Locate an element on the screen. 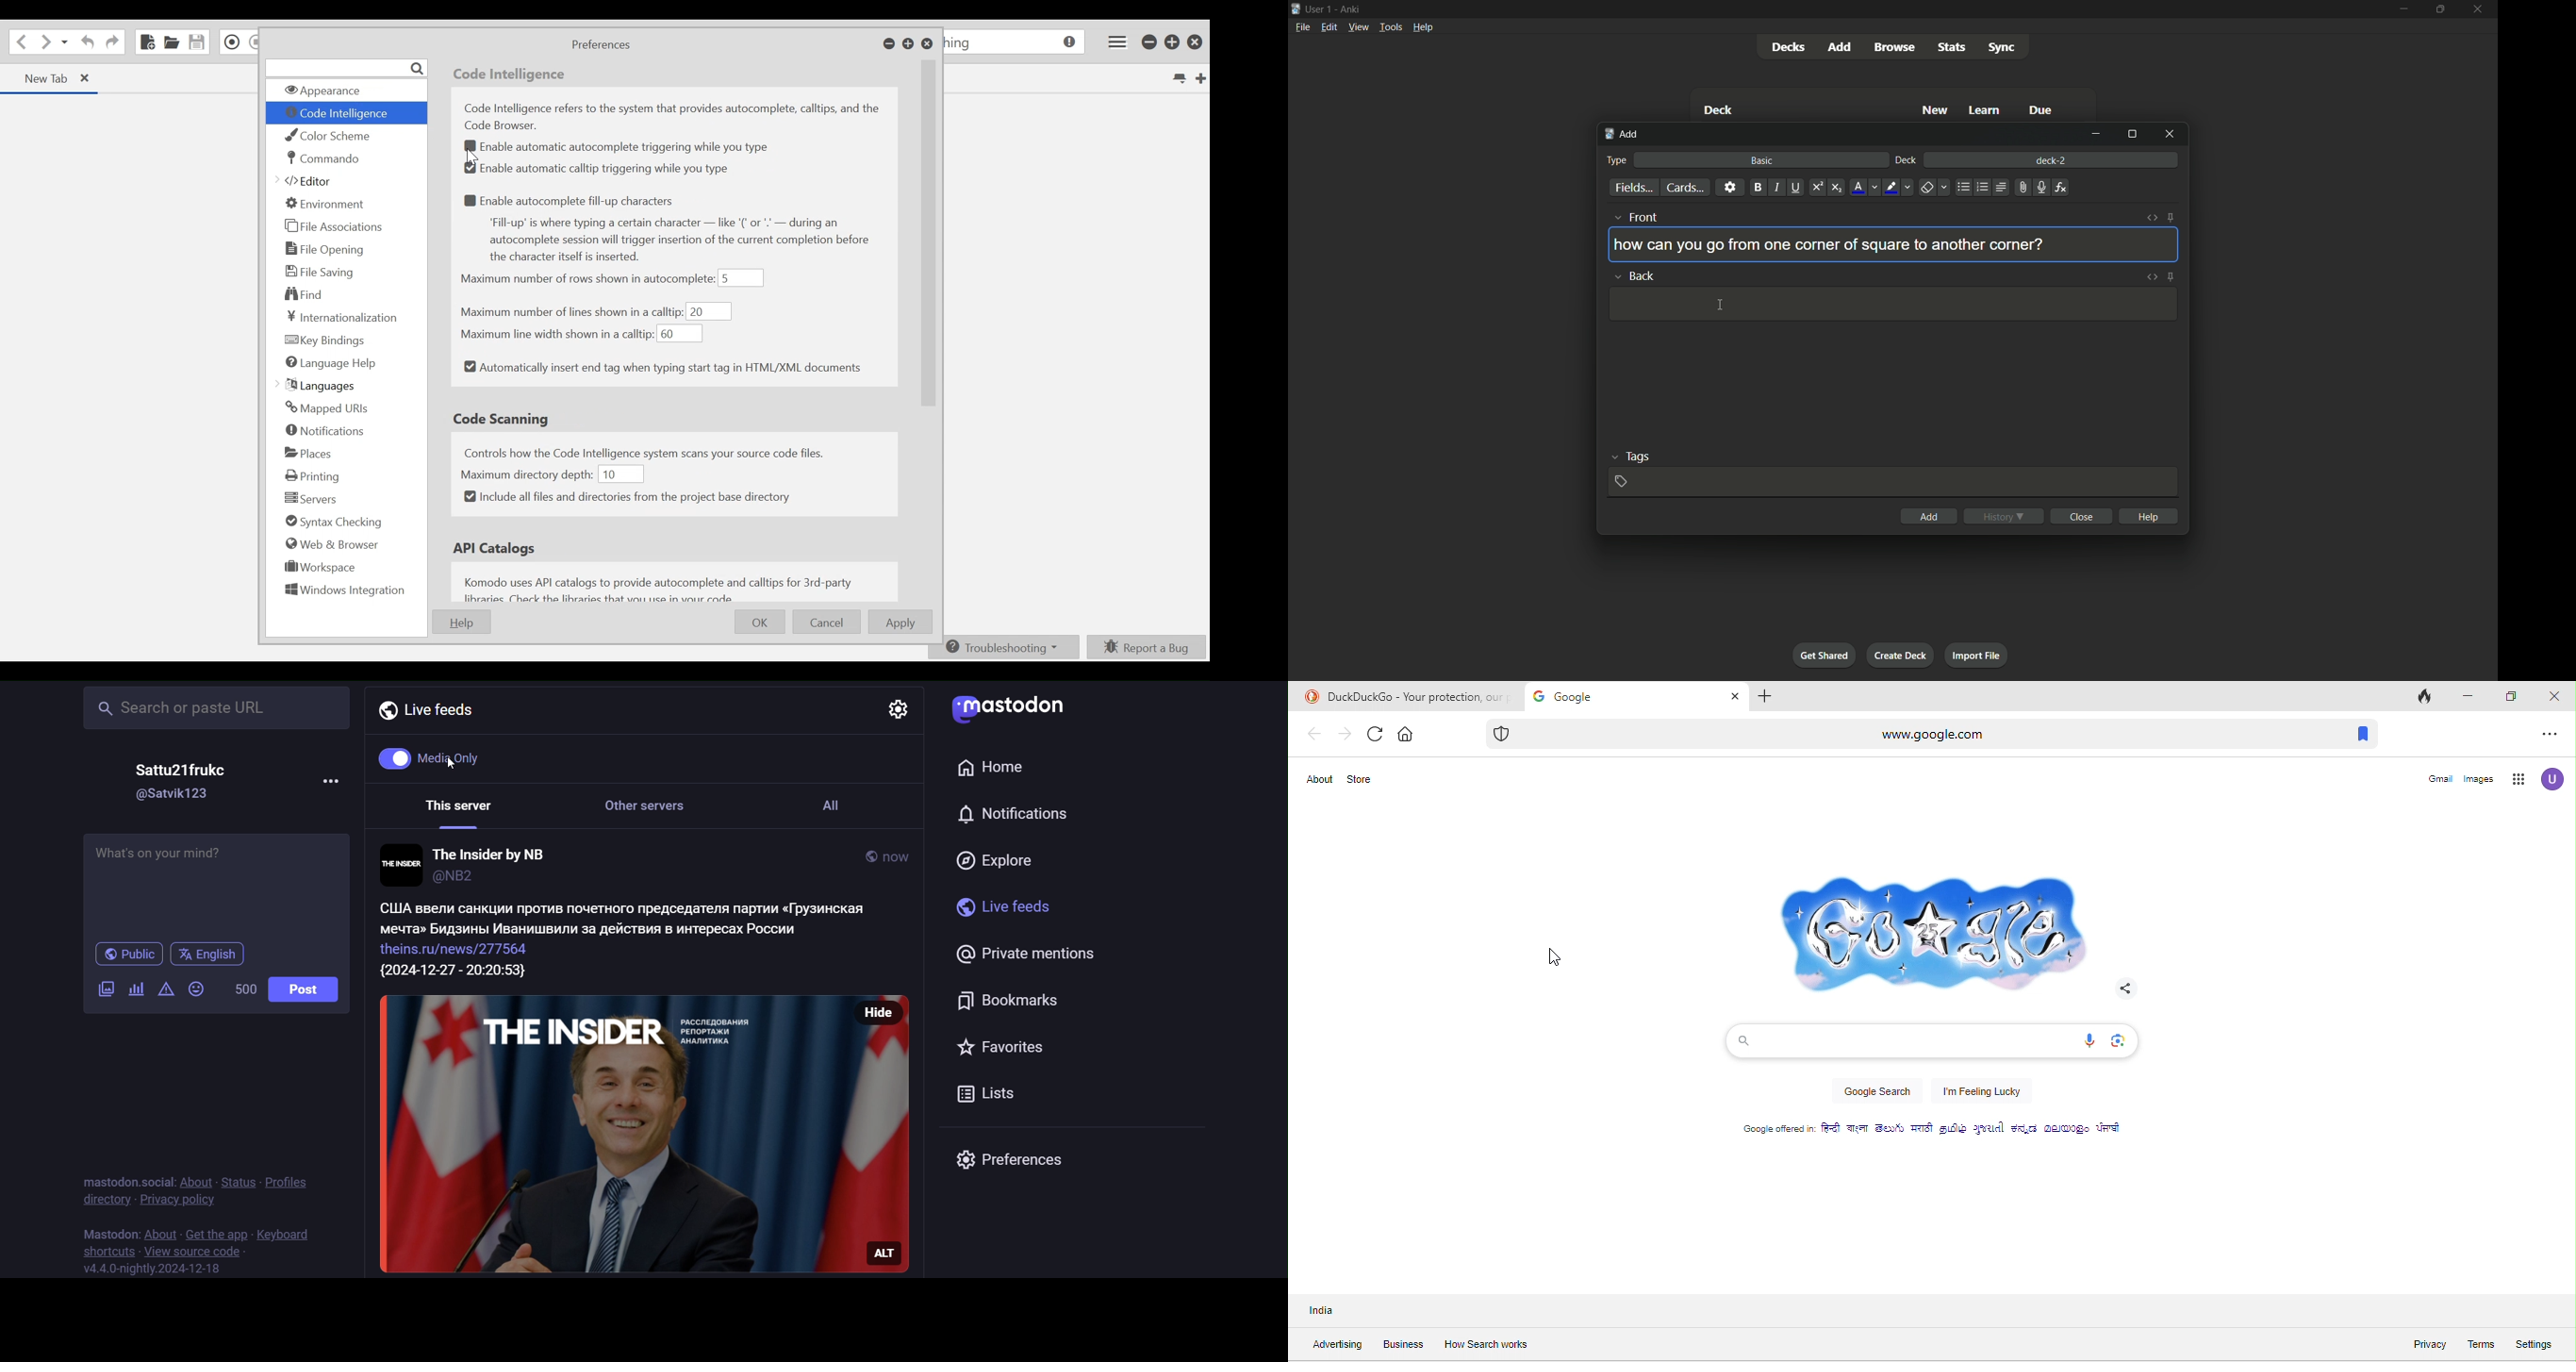  deck is located at coordinates (1908, 161).